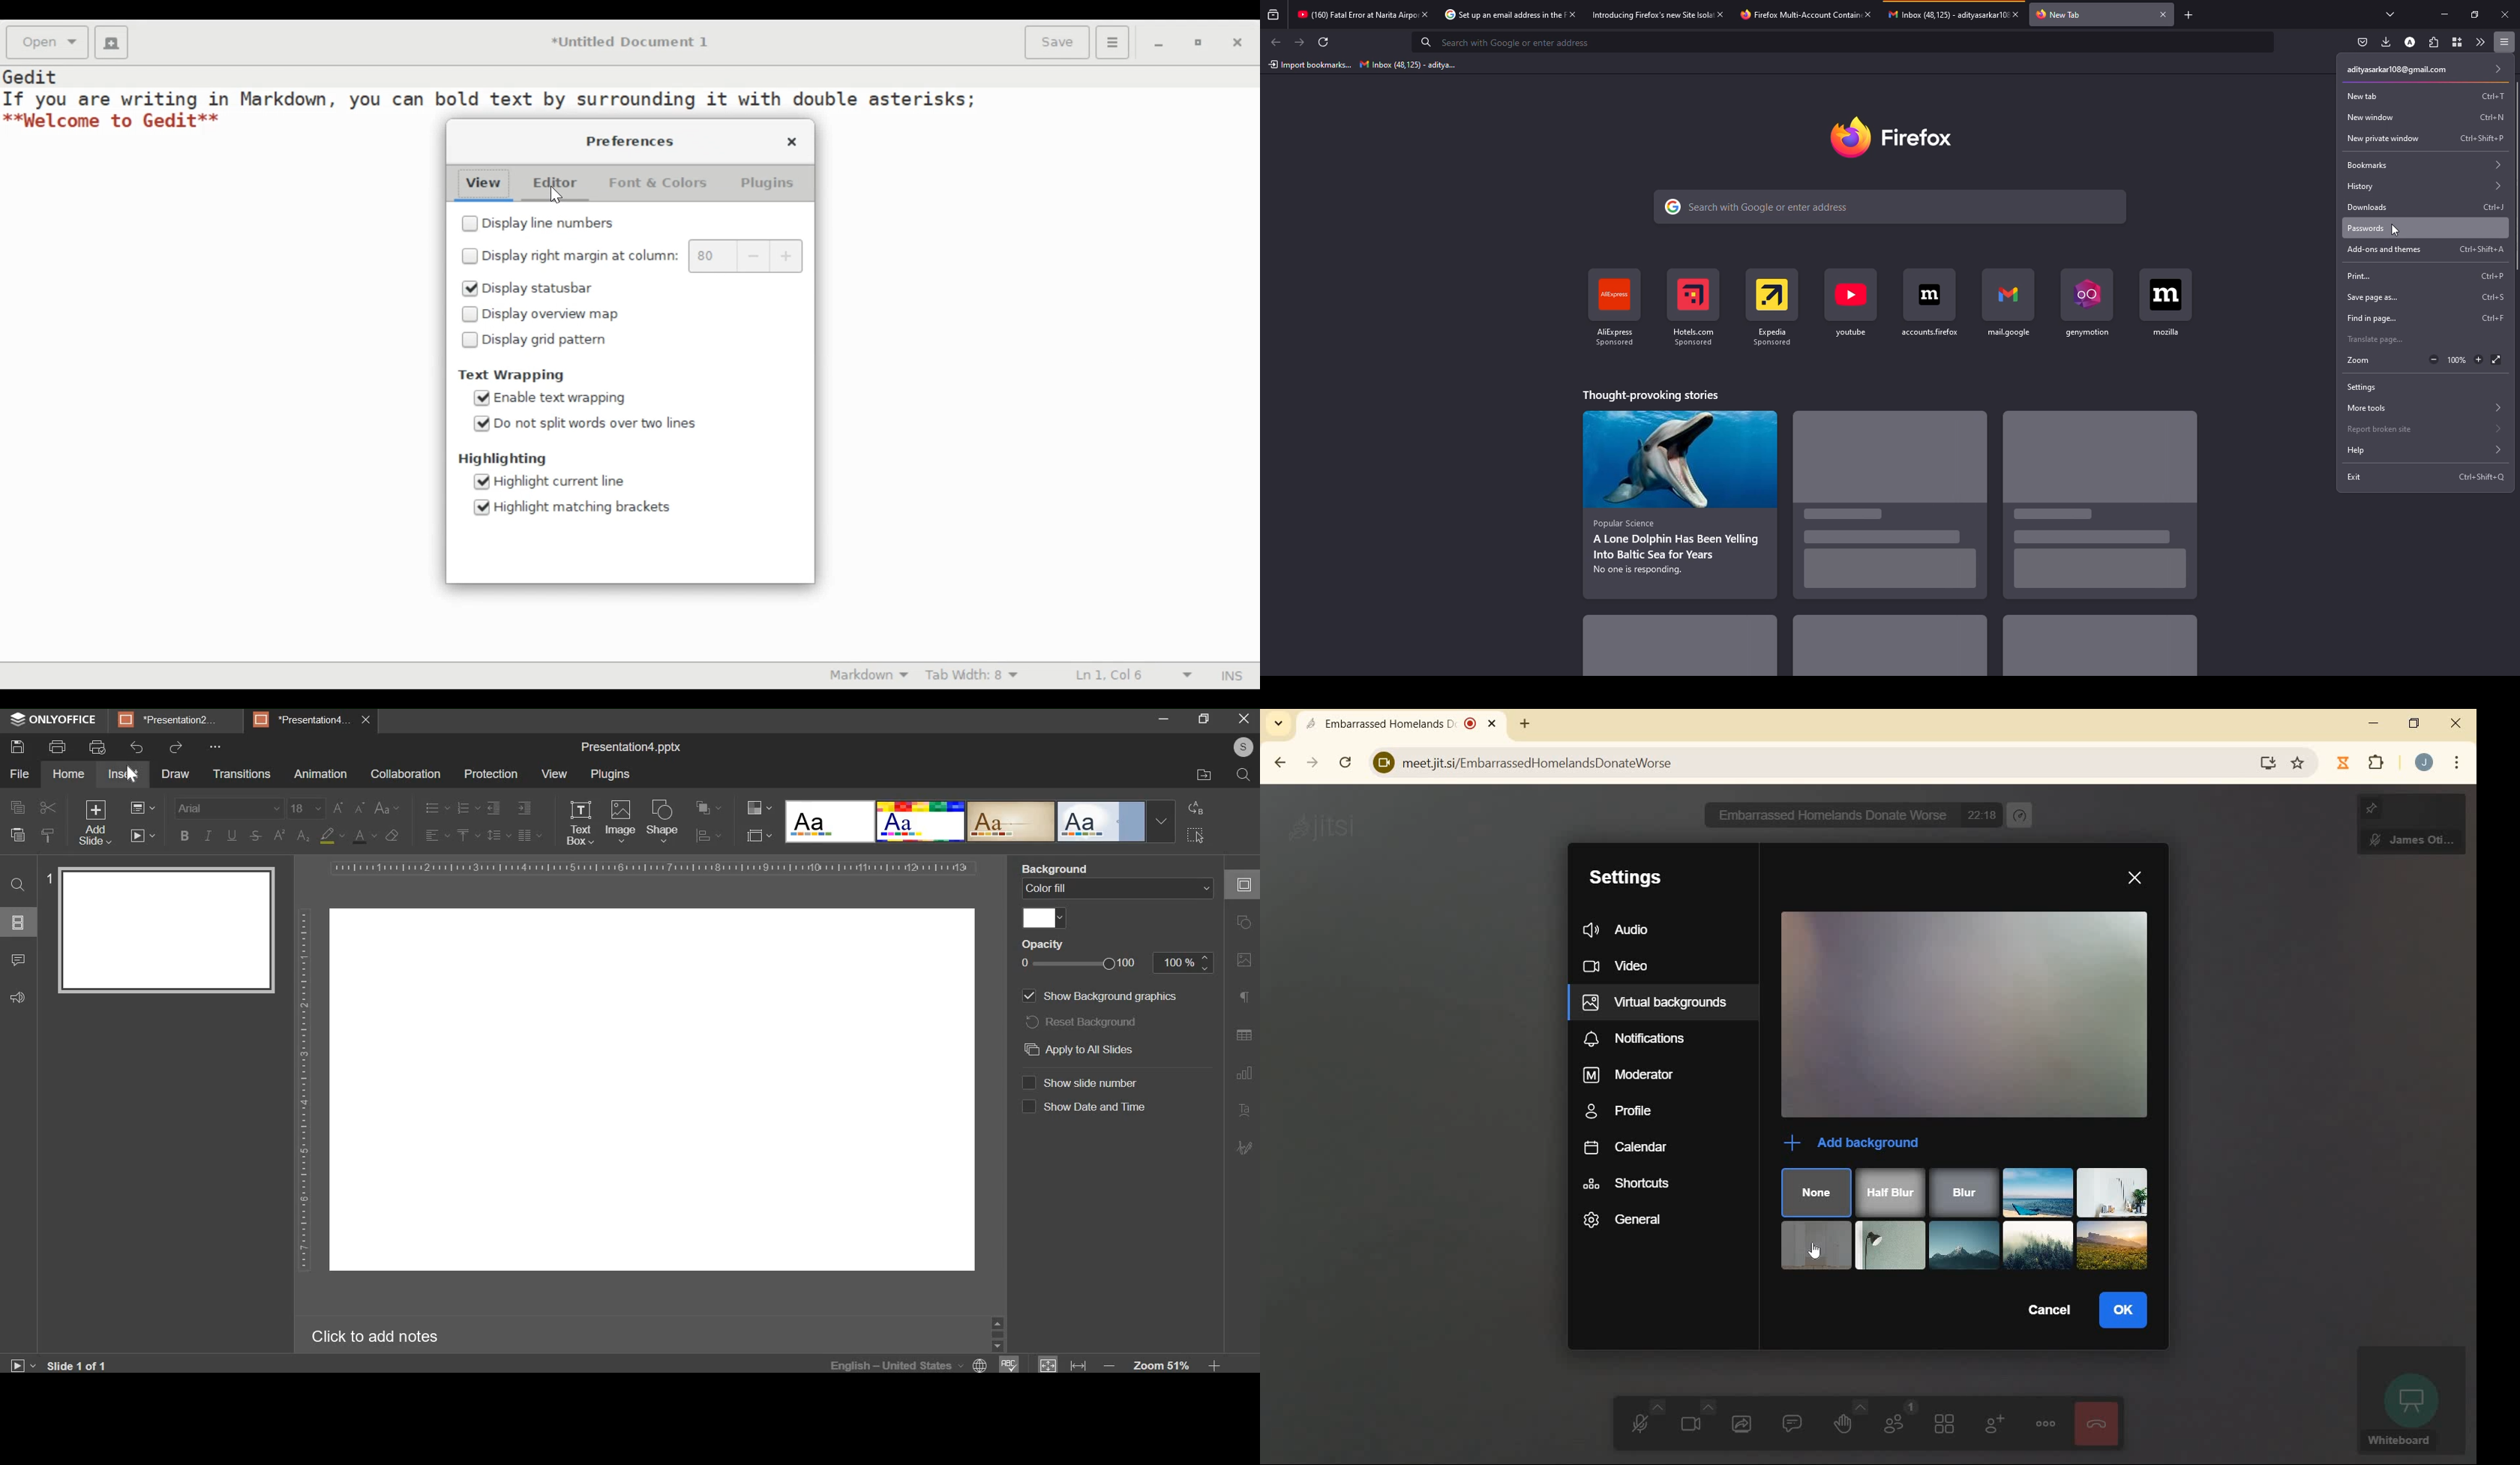 This screenshot has height=1484, width=2520. I want to click on back, so click(1276, 41).